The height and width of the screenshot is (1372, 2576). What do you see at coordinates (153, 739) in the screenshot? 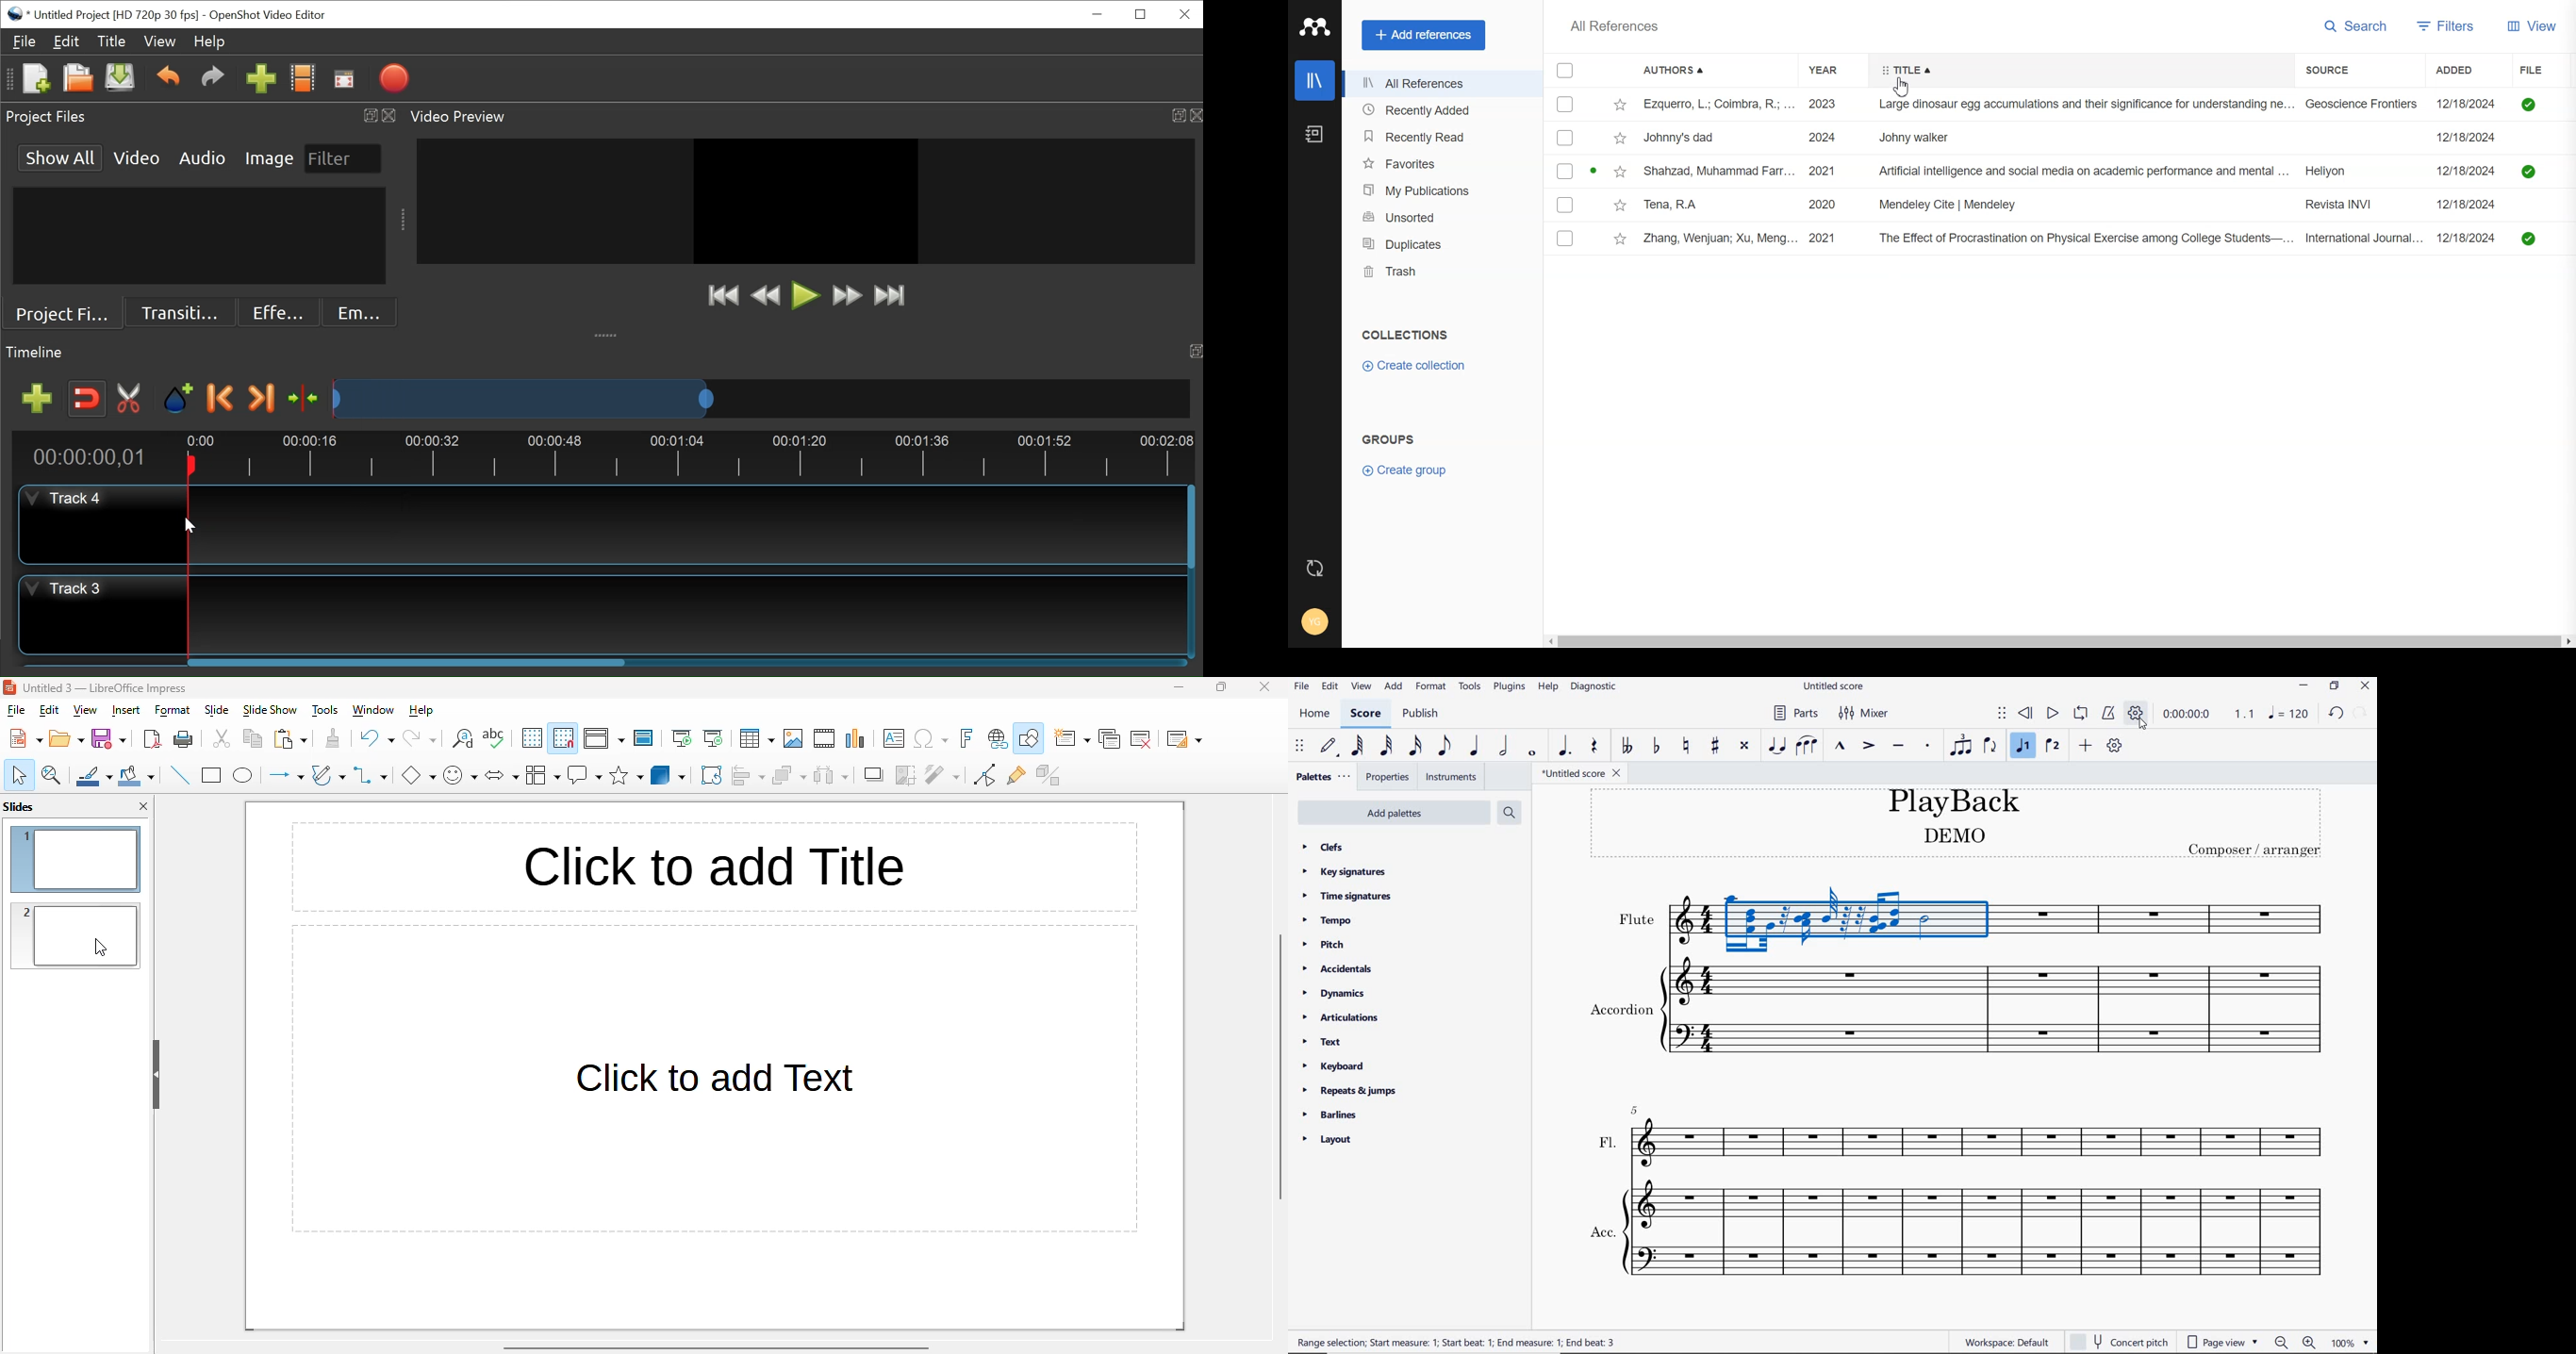
I see `export directly as PDF` at bounding box center [153, 739].